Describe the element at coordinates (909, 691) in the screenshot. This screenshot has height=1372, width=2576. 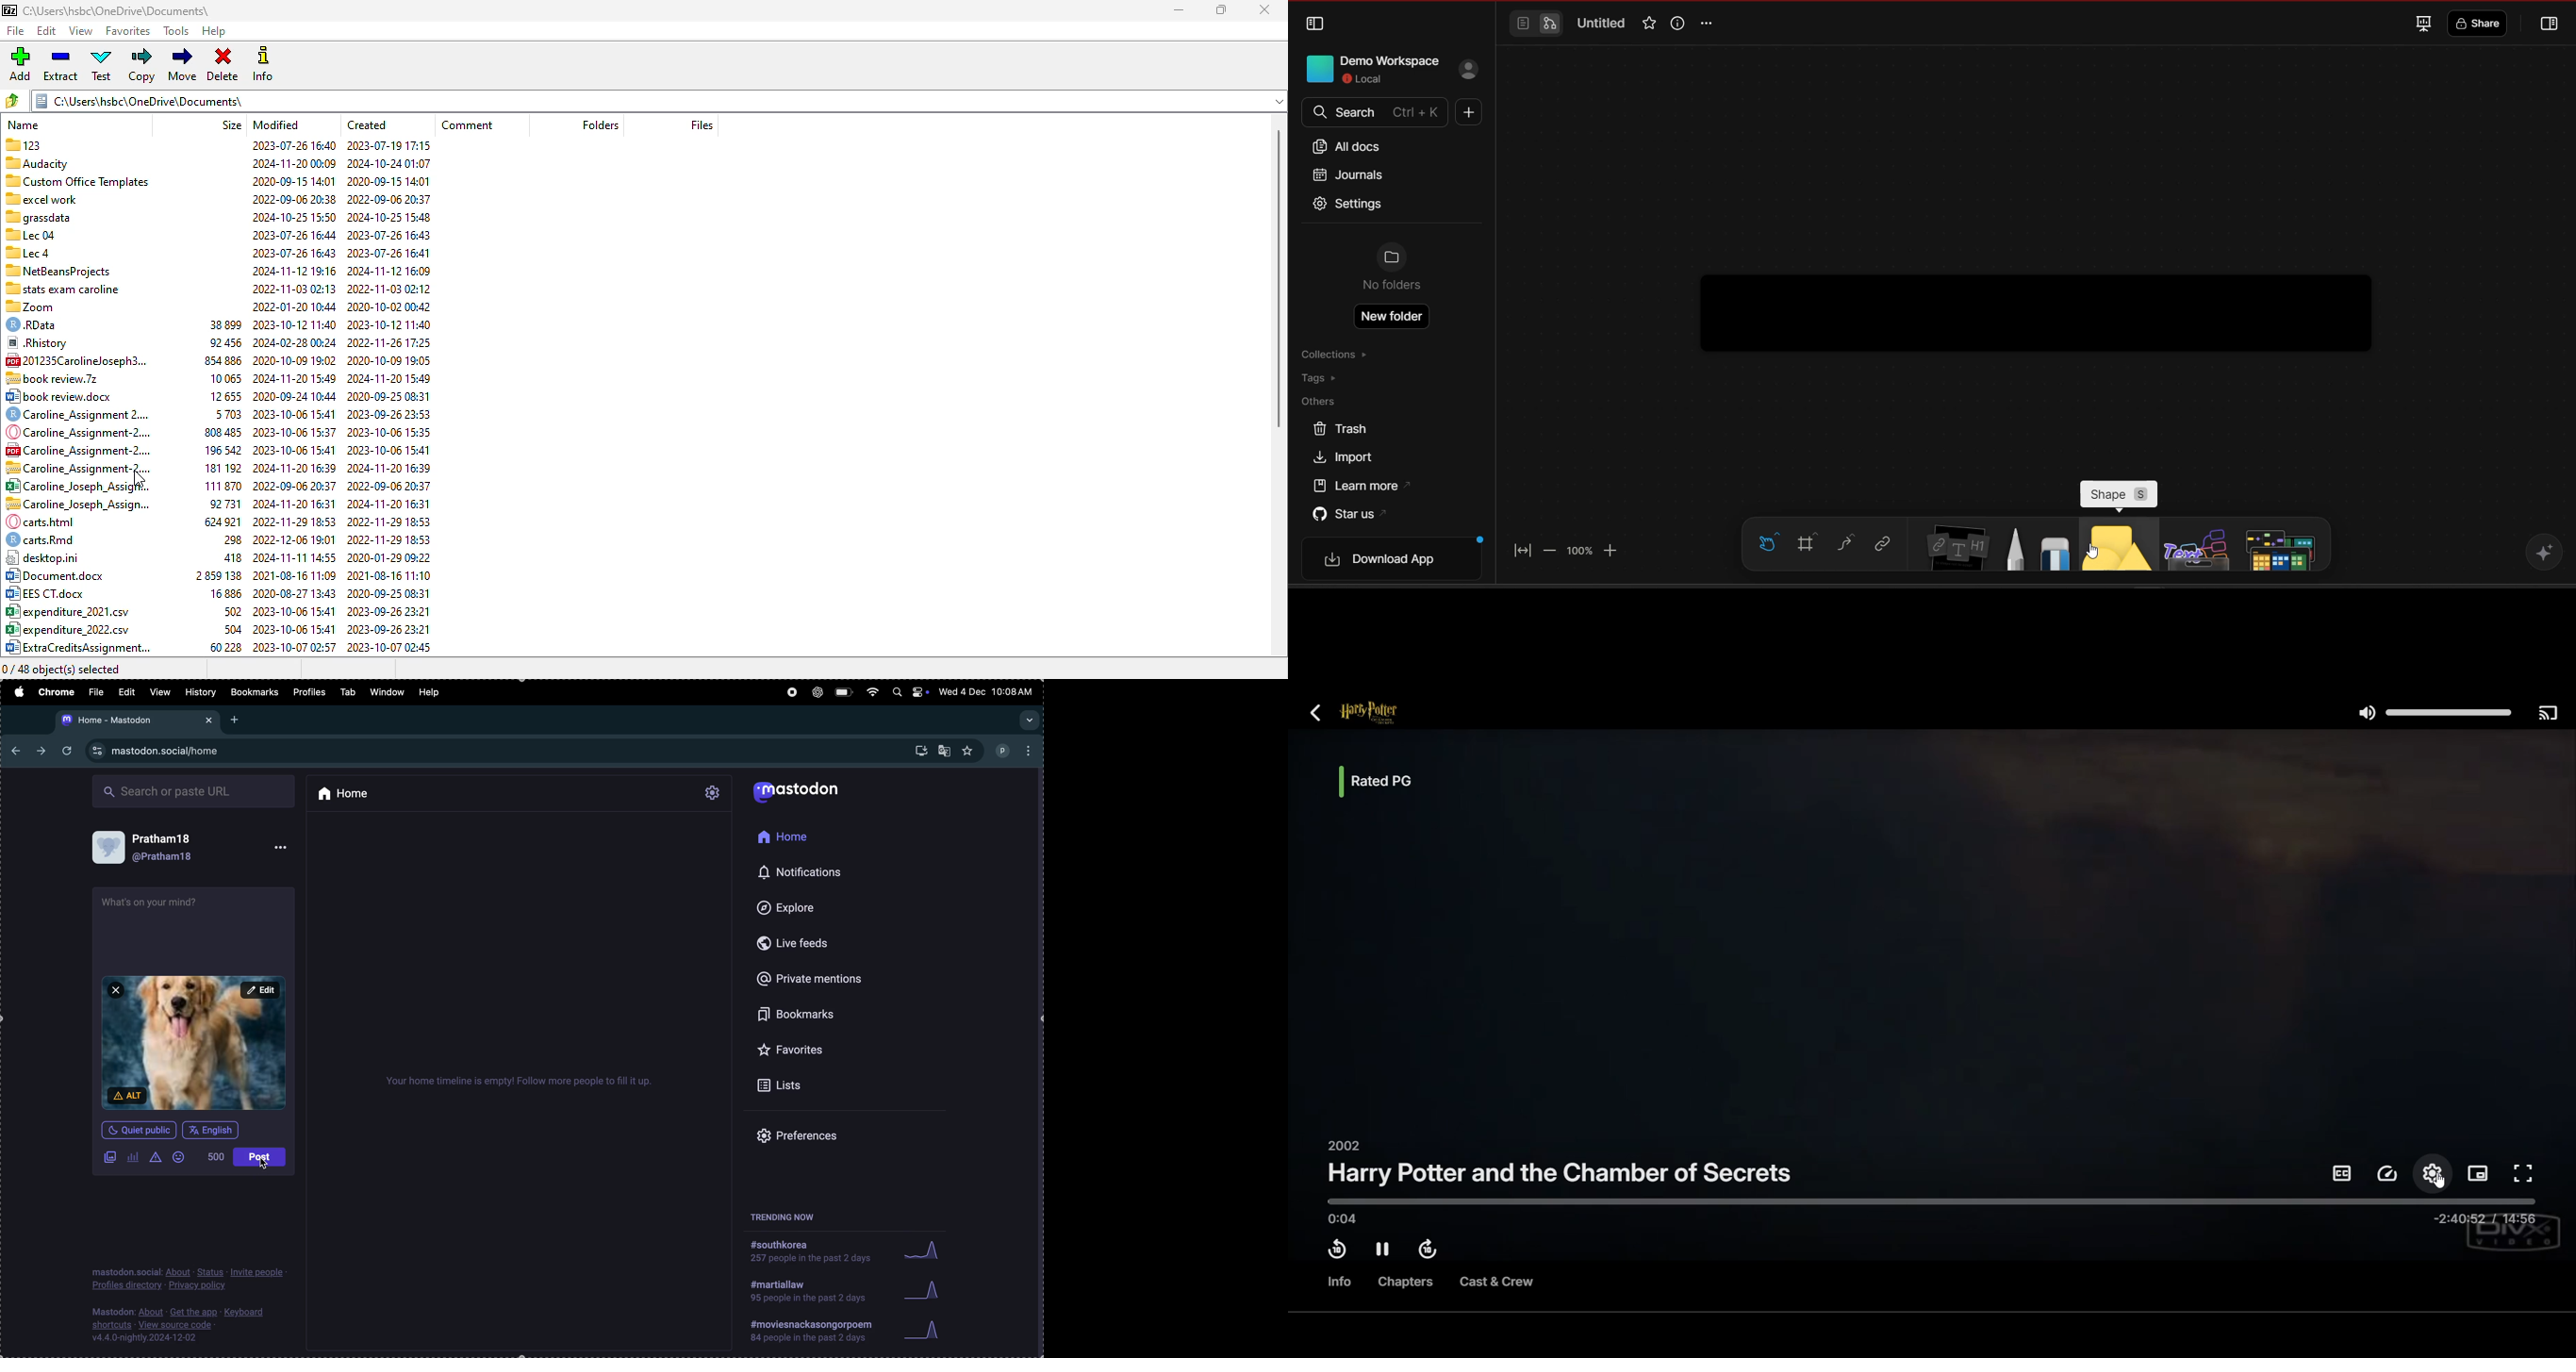
I see `apple widgets` at that location.